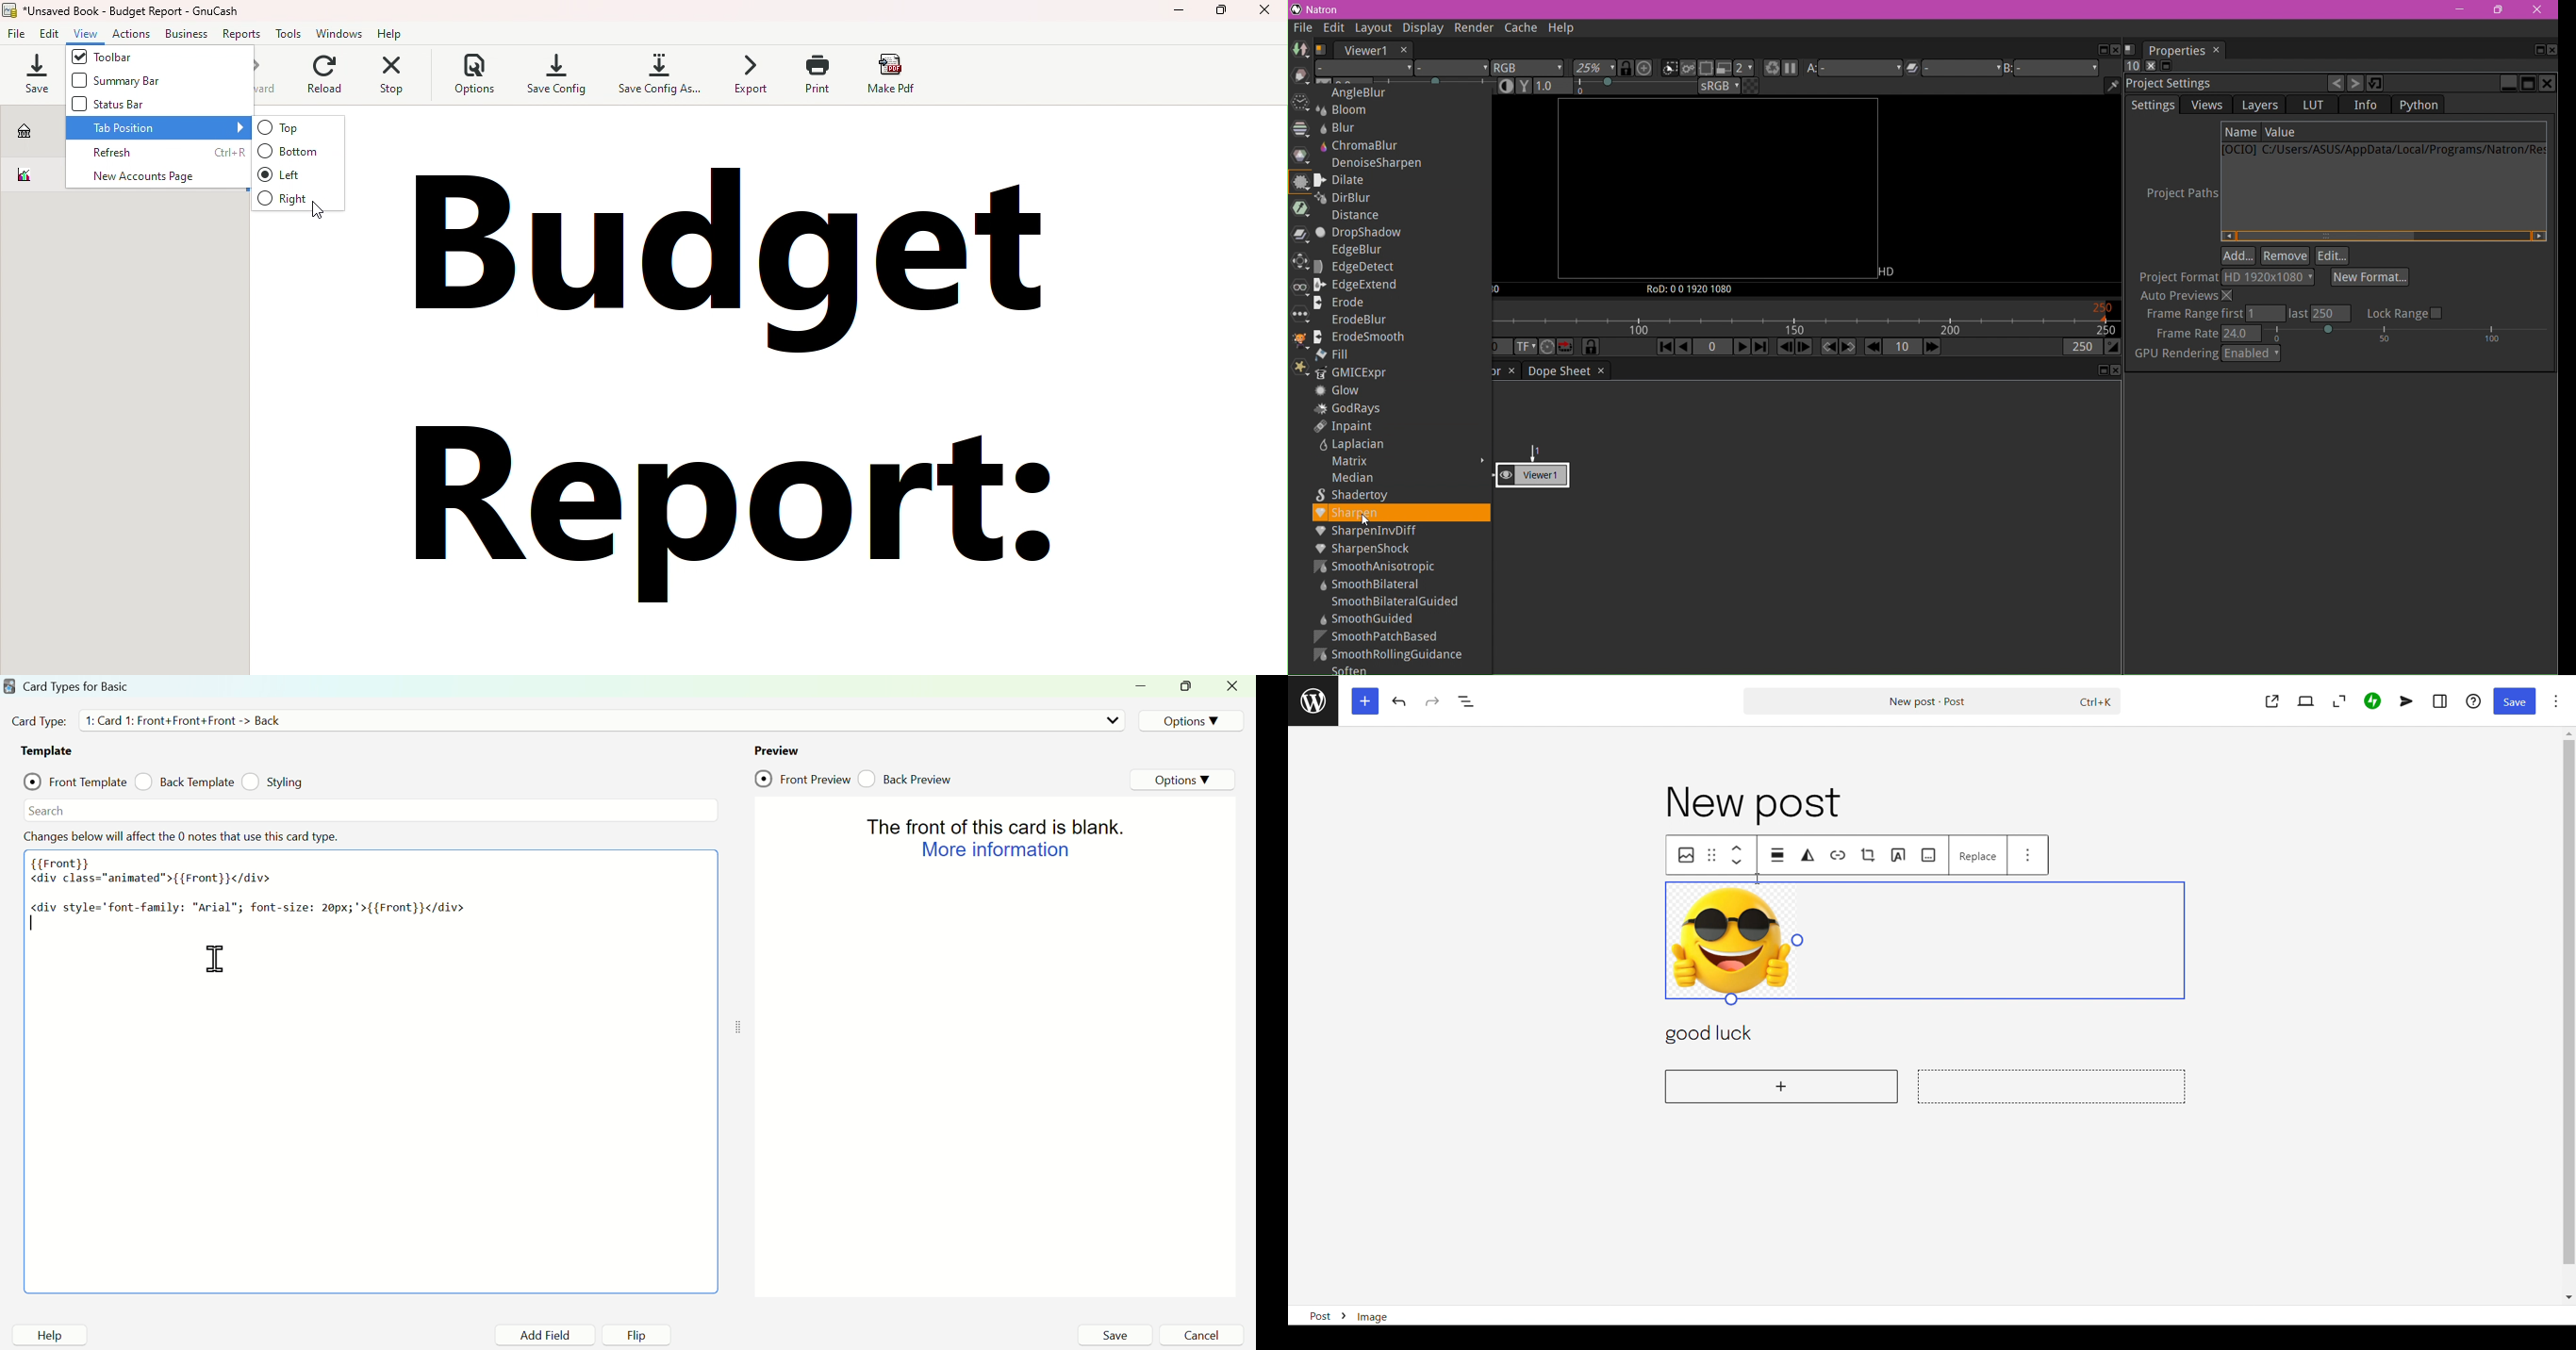 The image size is (2576, 1372). What do you see at coordinates (2338, 701) in the screenshot?
I see `zoom out` at bounding box center [2338, 701].